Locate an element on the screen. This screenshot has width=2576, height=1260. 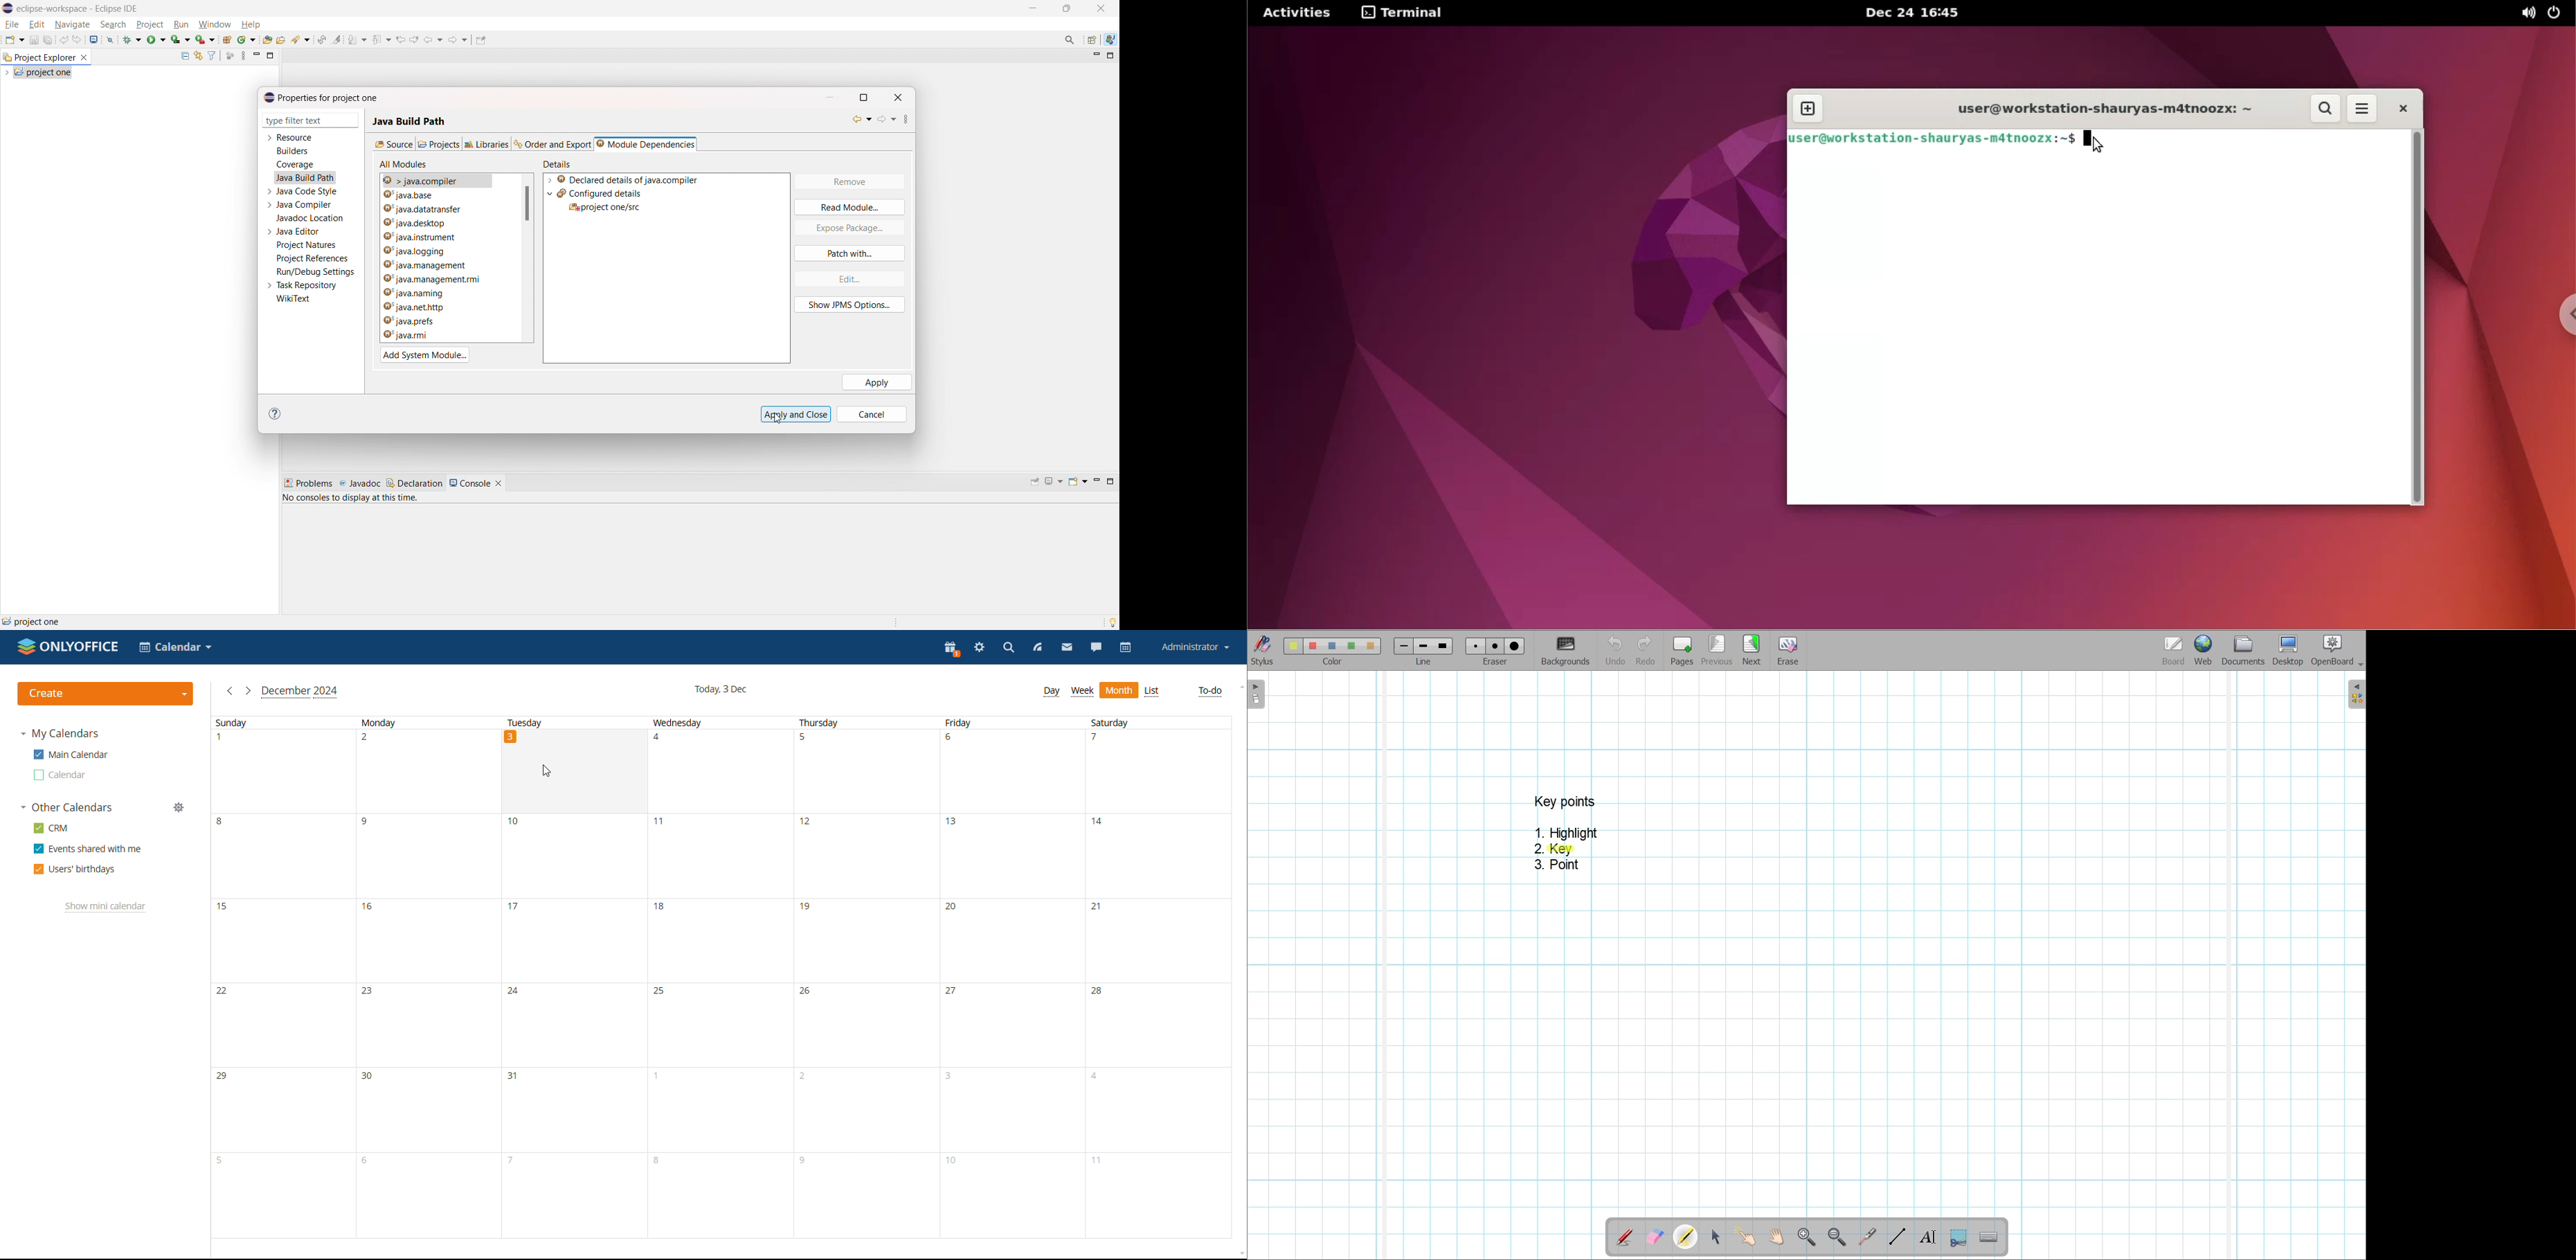
forward is located at coordinates (459, 39).